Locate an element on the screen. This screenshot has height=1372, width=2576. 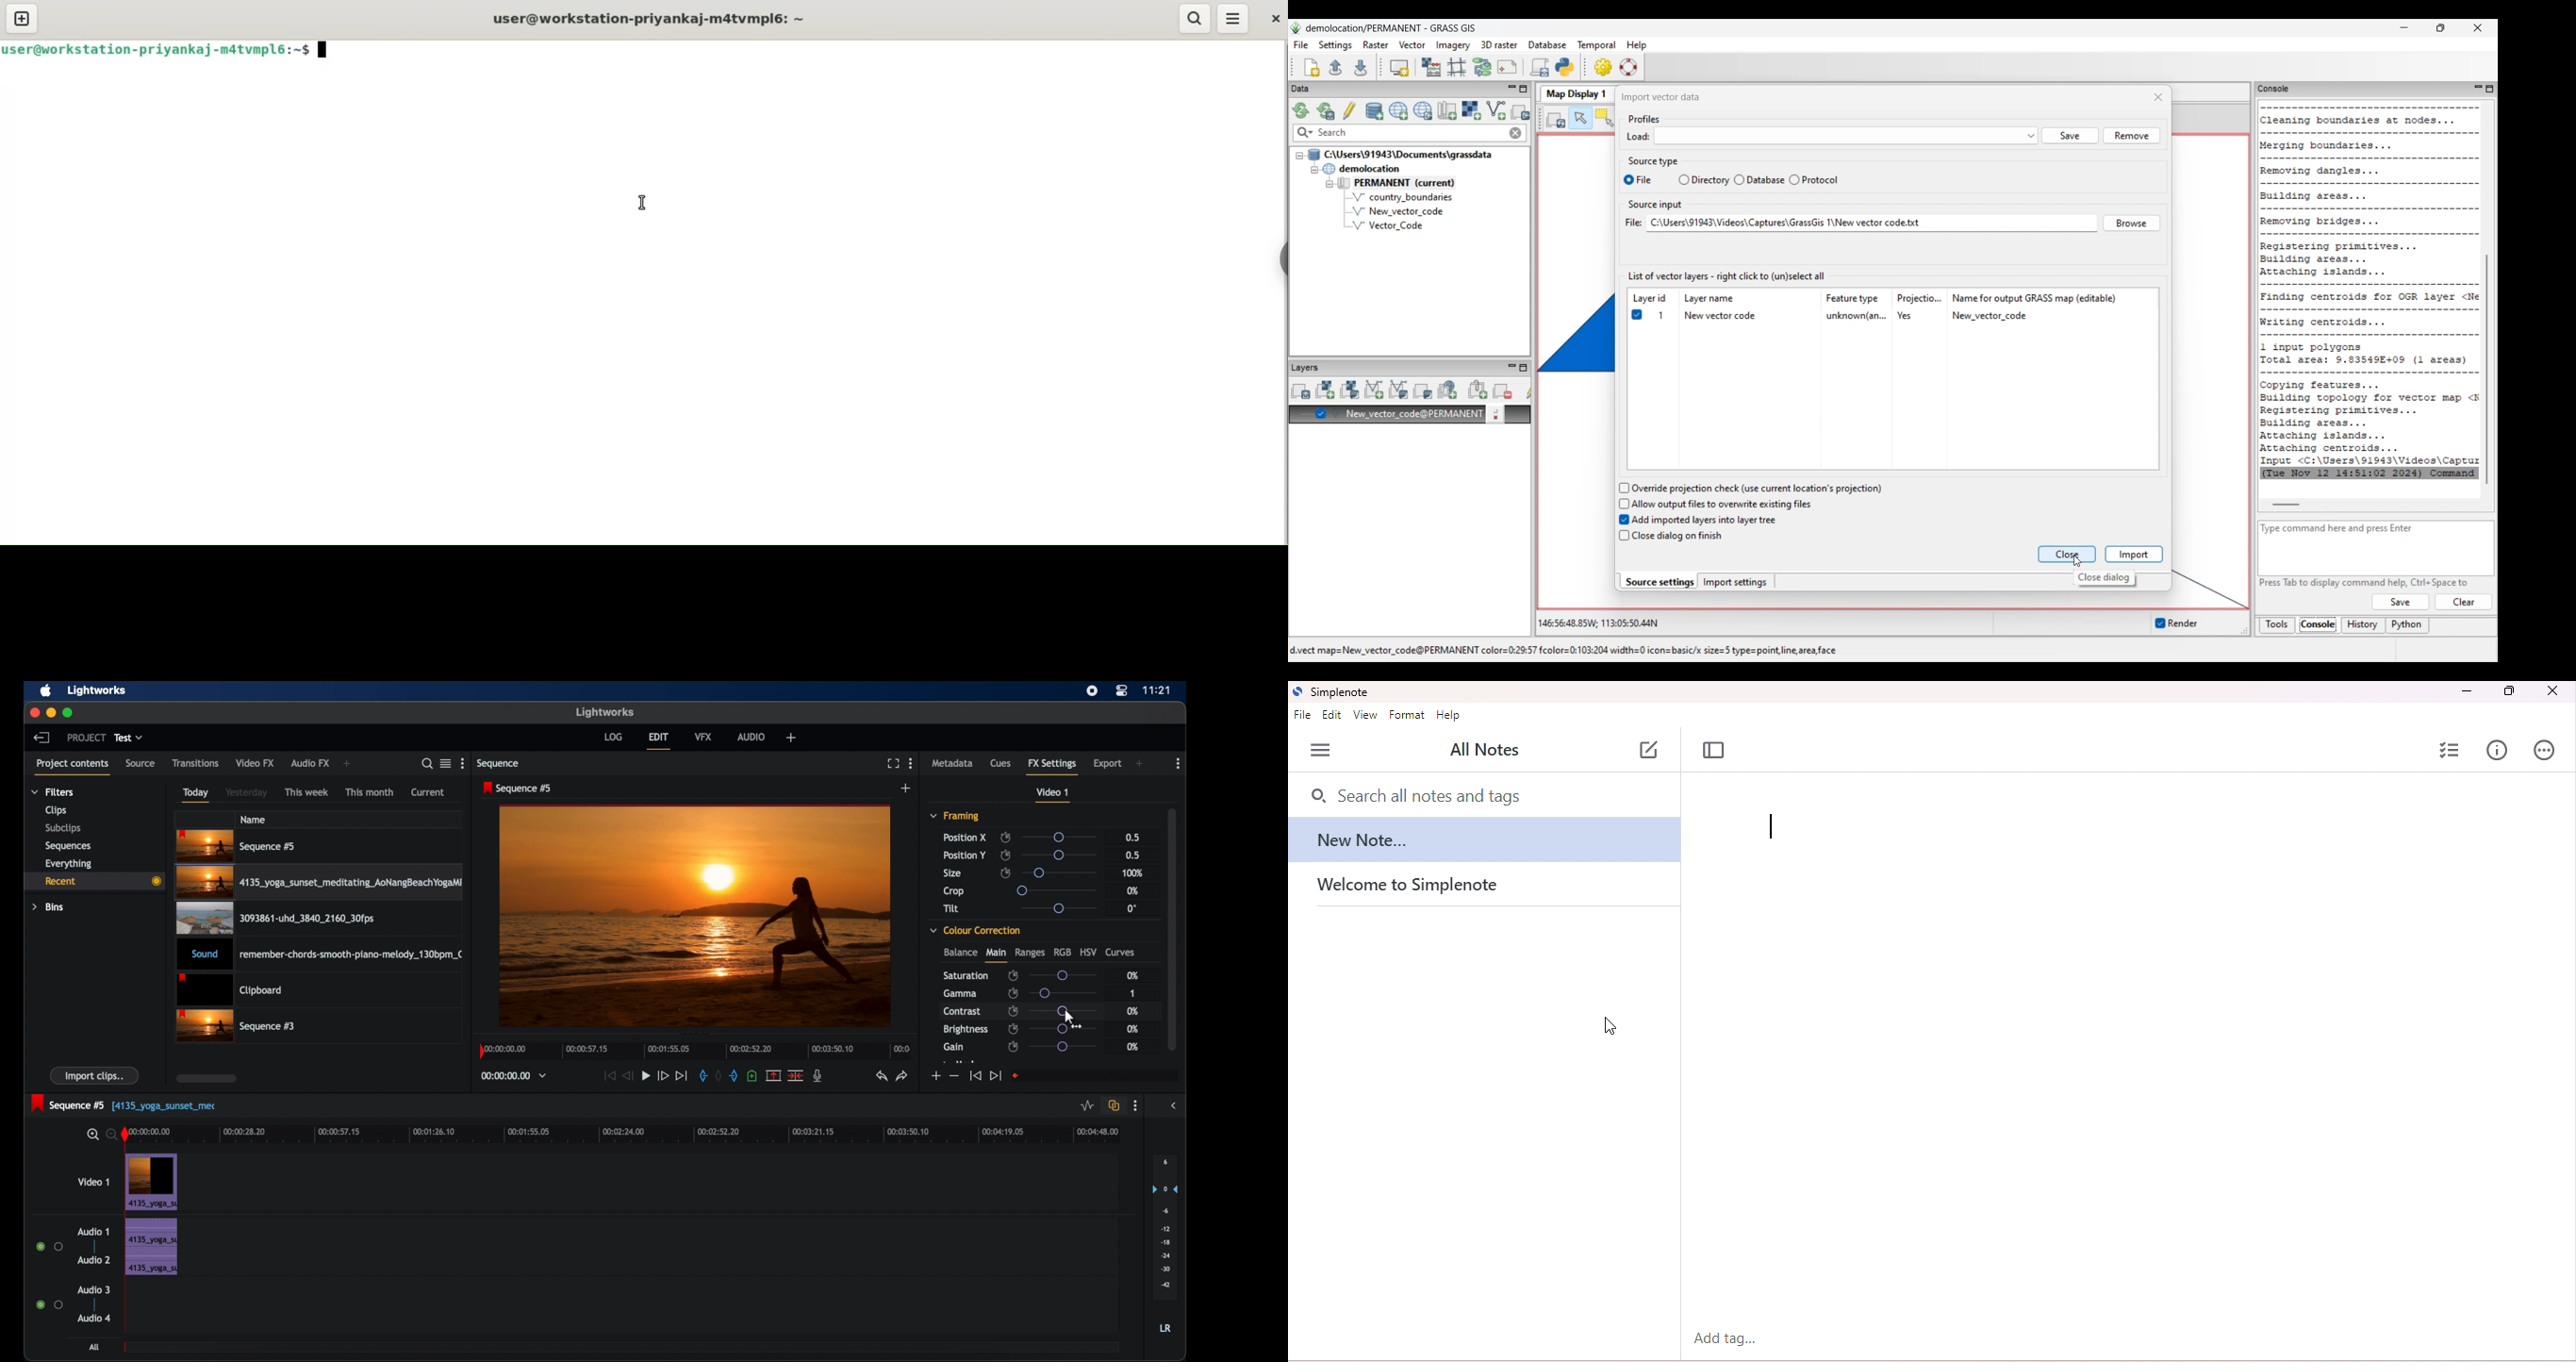
jump to start is located at coordinates (608, 1075).